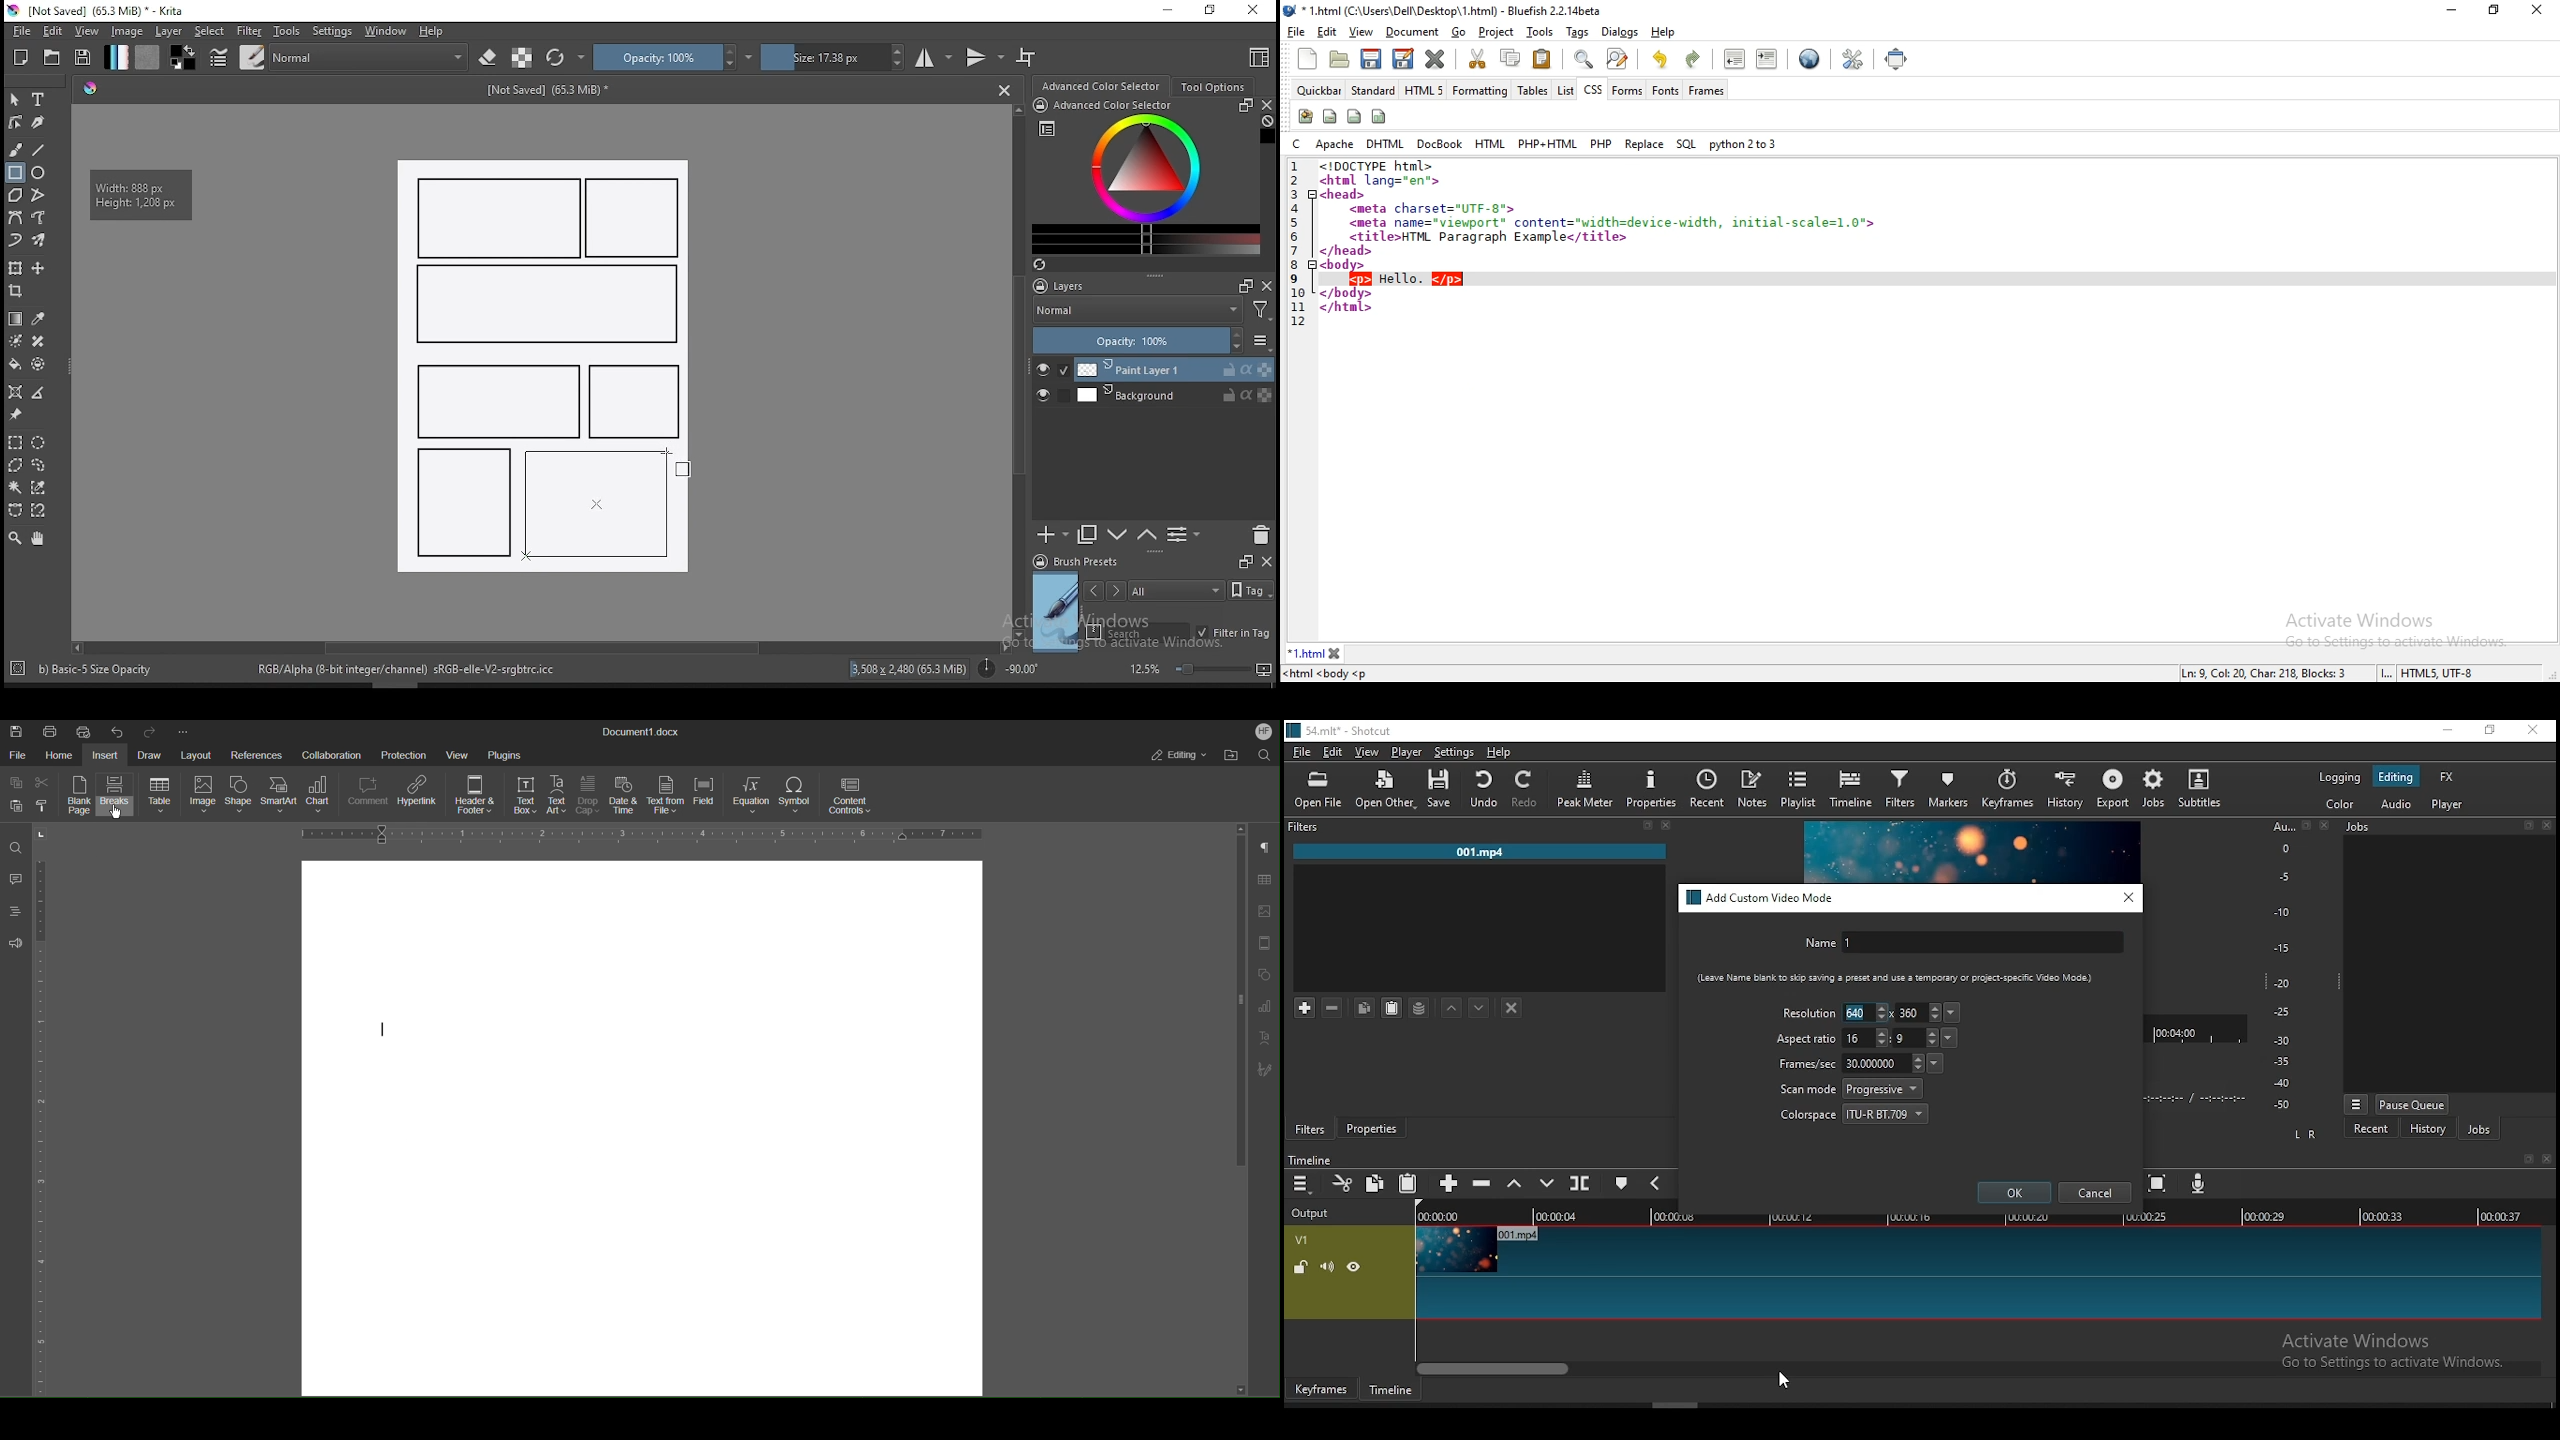 This screenshot has width=2576, height=1456. What do you see at coordinates (1263, 732) in the screenshot?
I see `Account` at bounding box center [1263, 732].